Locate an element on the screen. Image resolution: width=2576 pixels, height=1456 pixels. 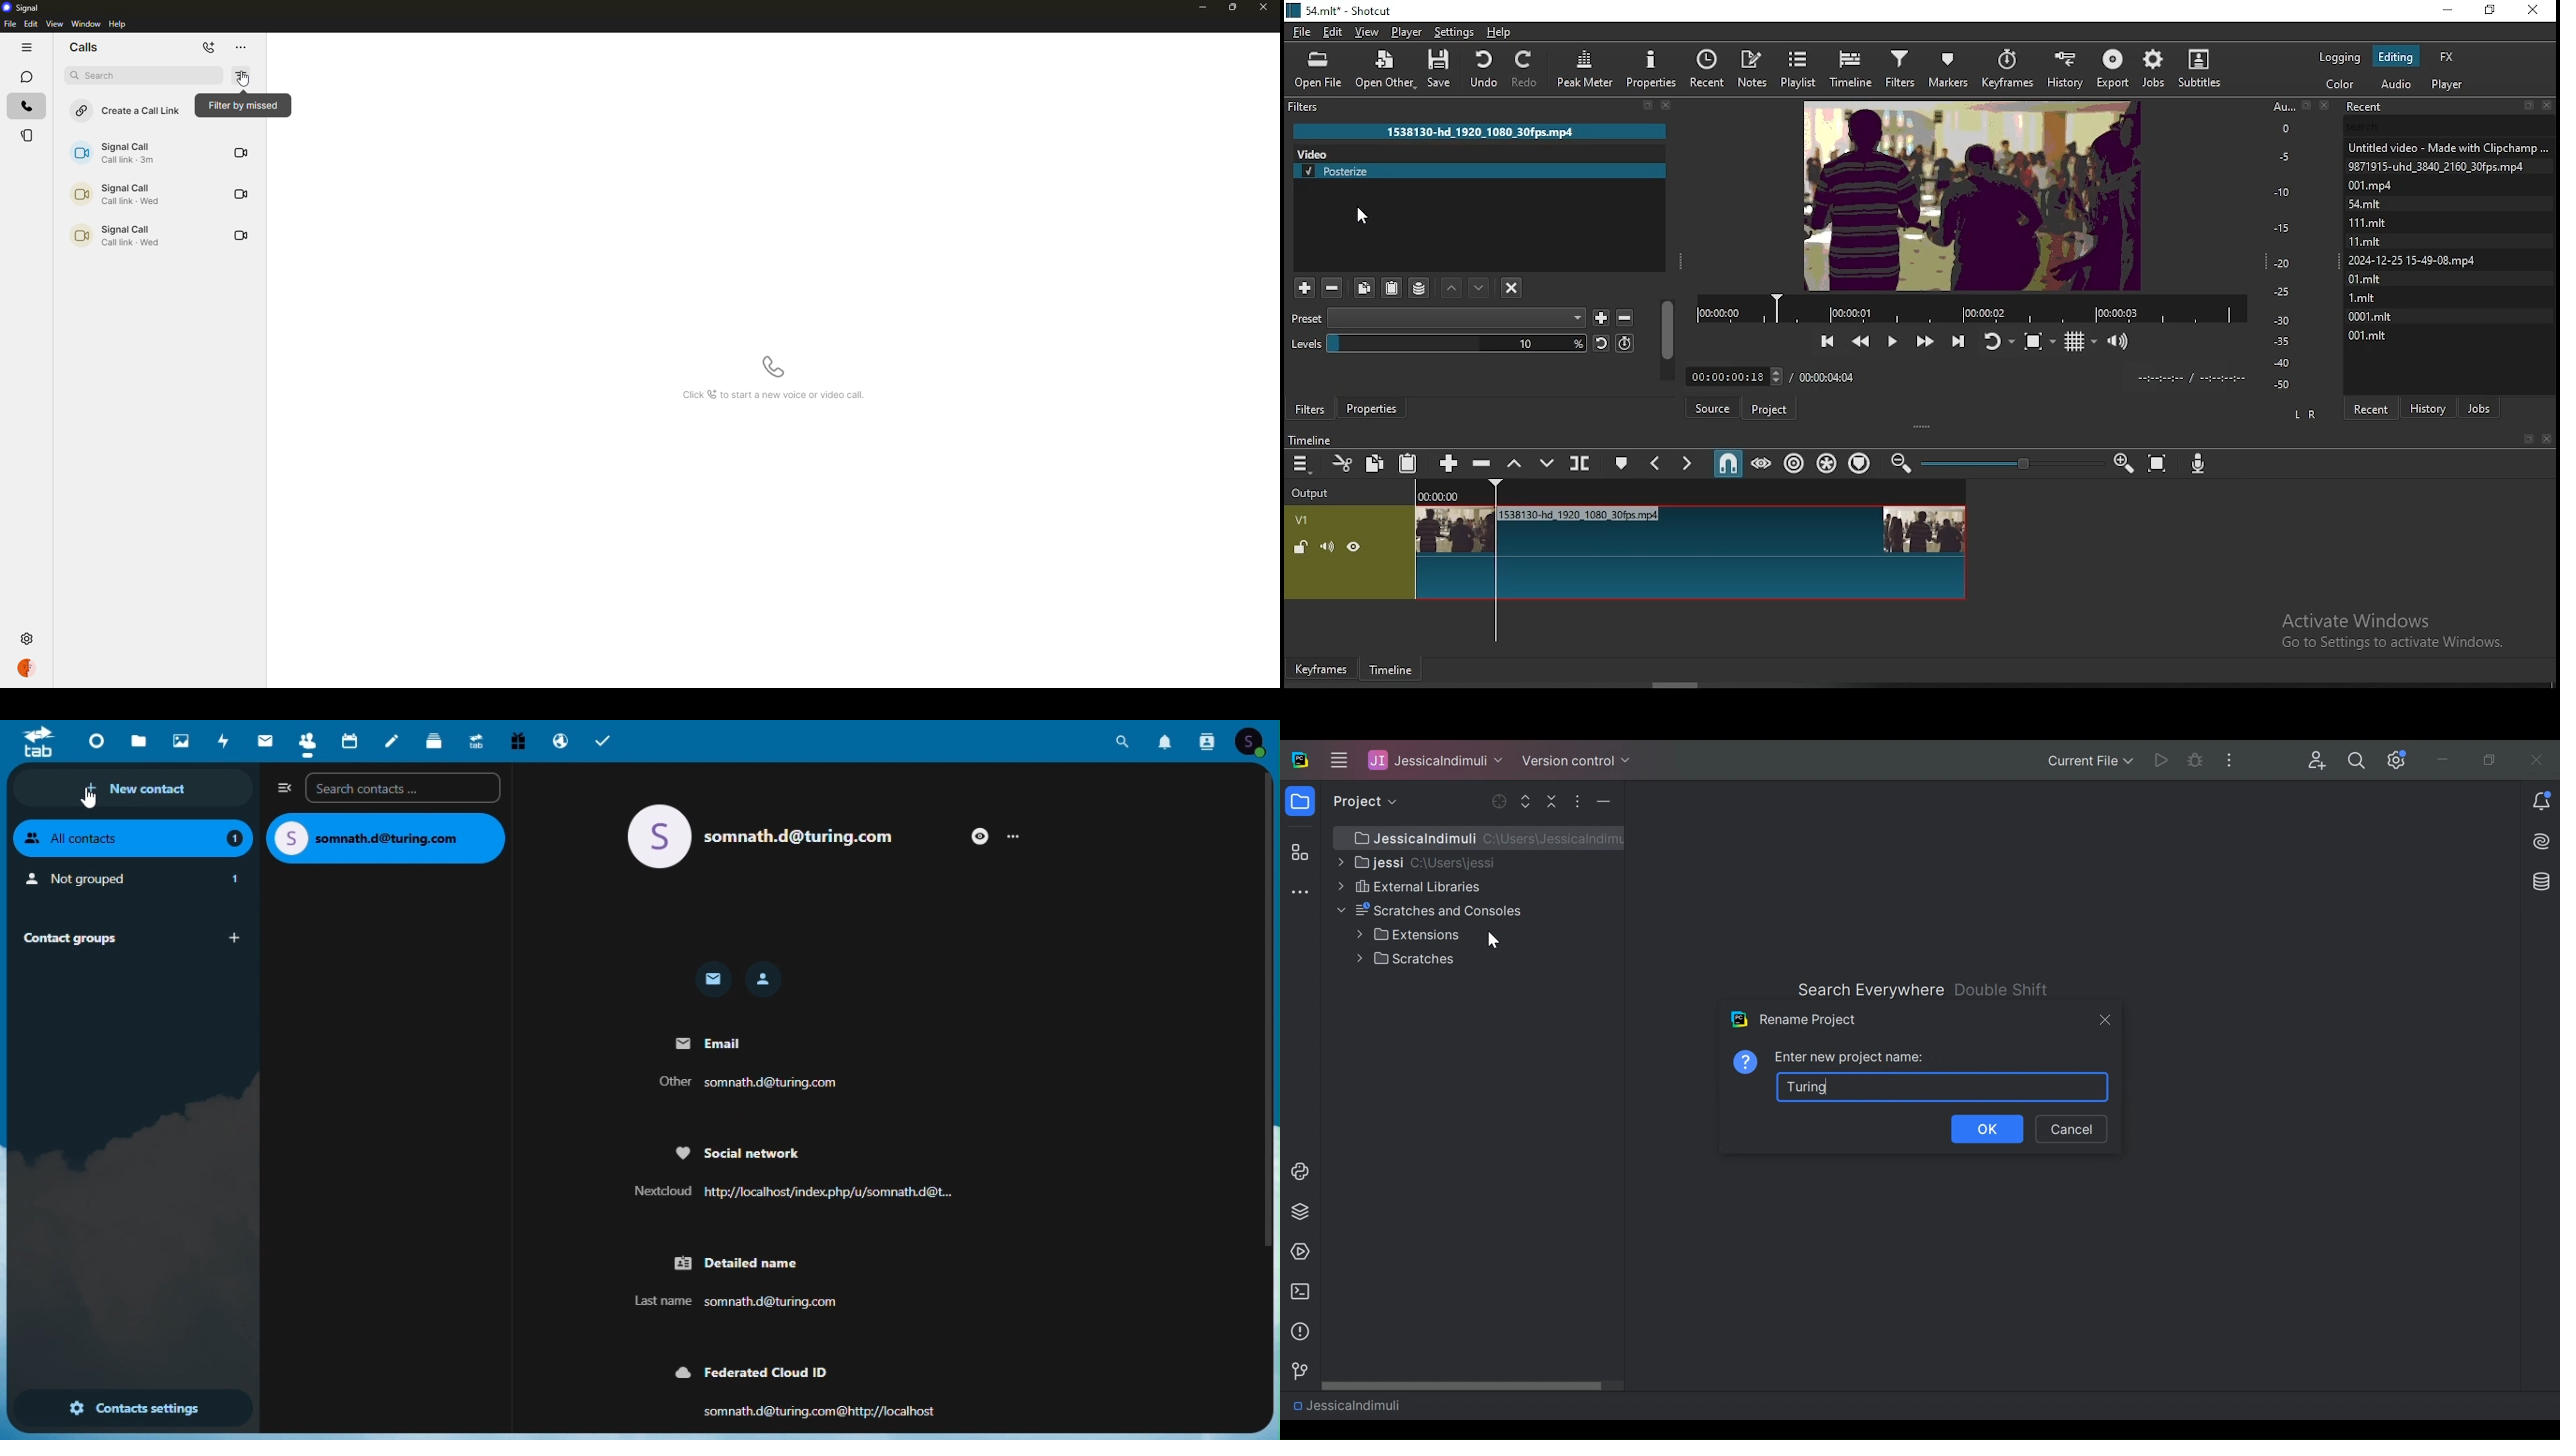
levels is located at coordinates (1440, 343).